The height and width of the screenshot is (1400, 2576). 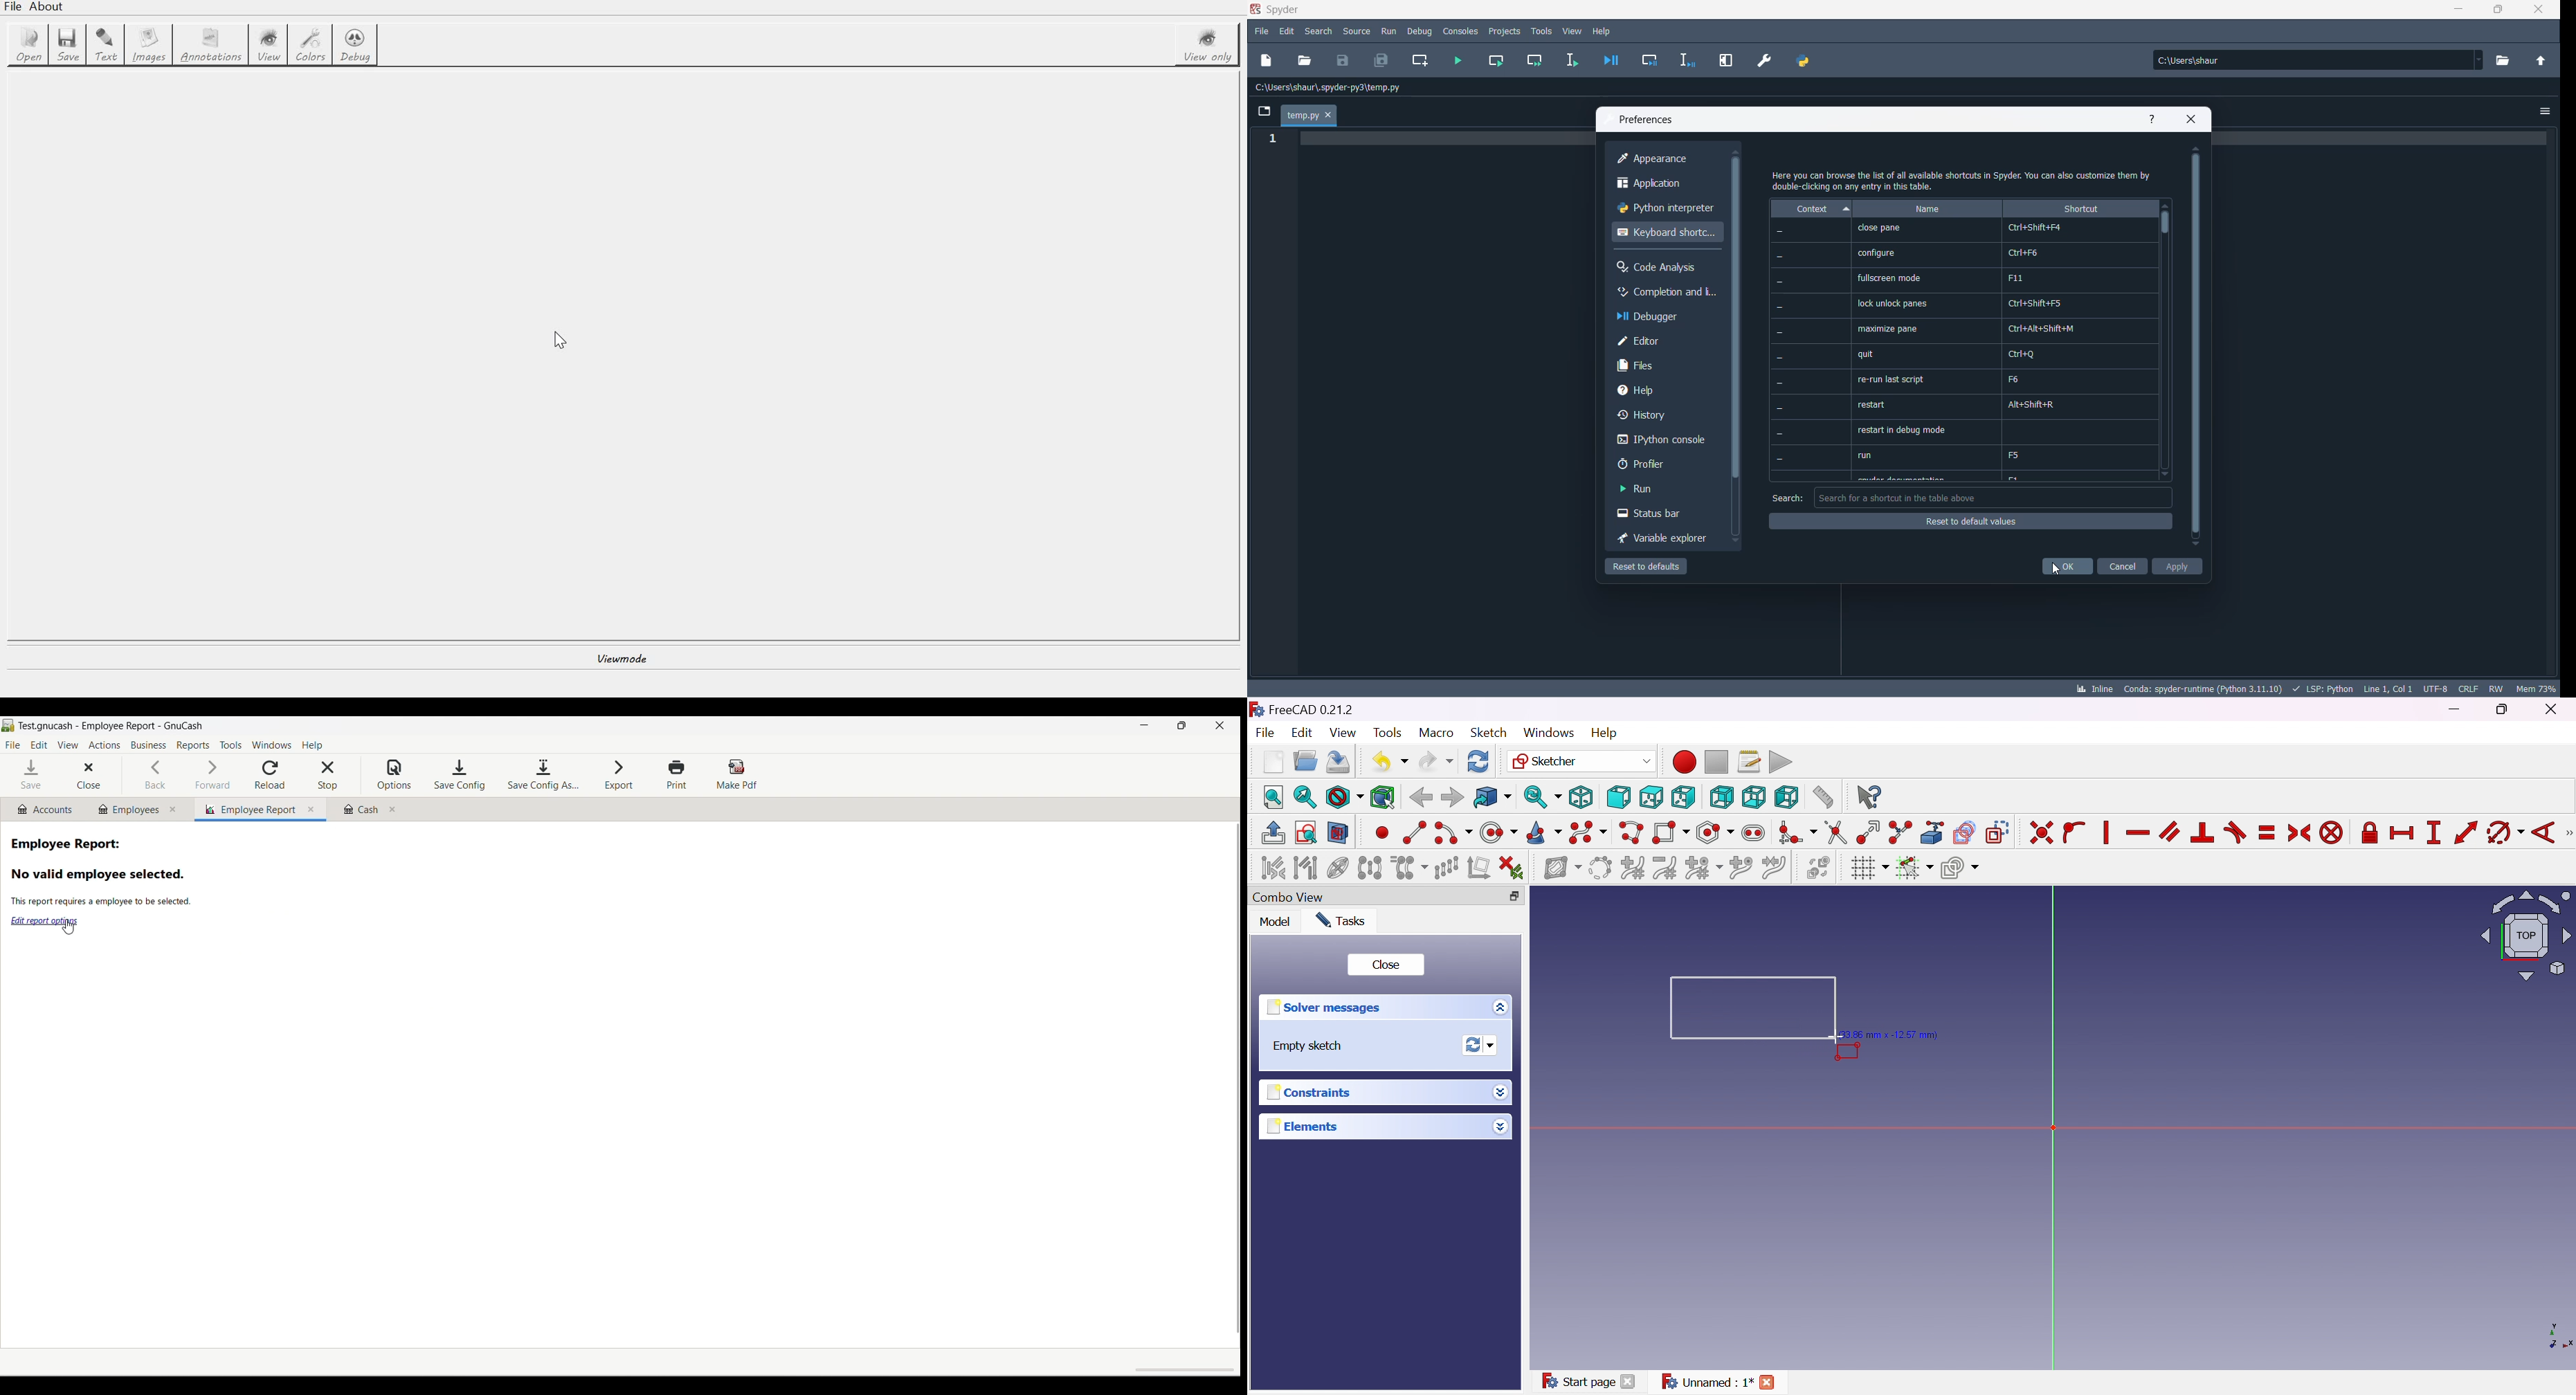 What do you see at coordinates (1571, 59) in the screenshot?
I see `run selection` at bounding box center [1571, 59].